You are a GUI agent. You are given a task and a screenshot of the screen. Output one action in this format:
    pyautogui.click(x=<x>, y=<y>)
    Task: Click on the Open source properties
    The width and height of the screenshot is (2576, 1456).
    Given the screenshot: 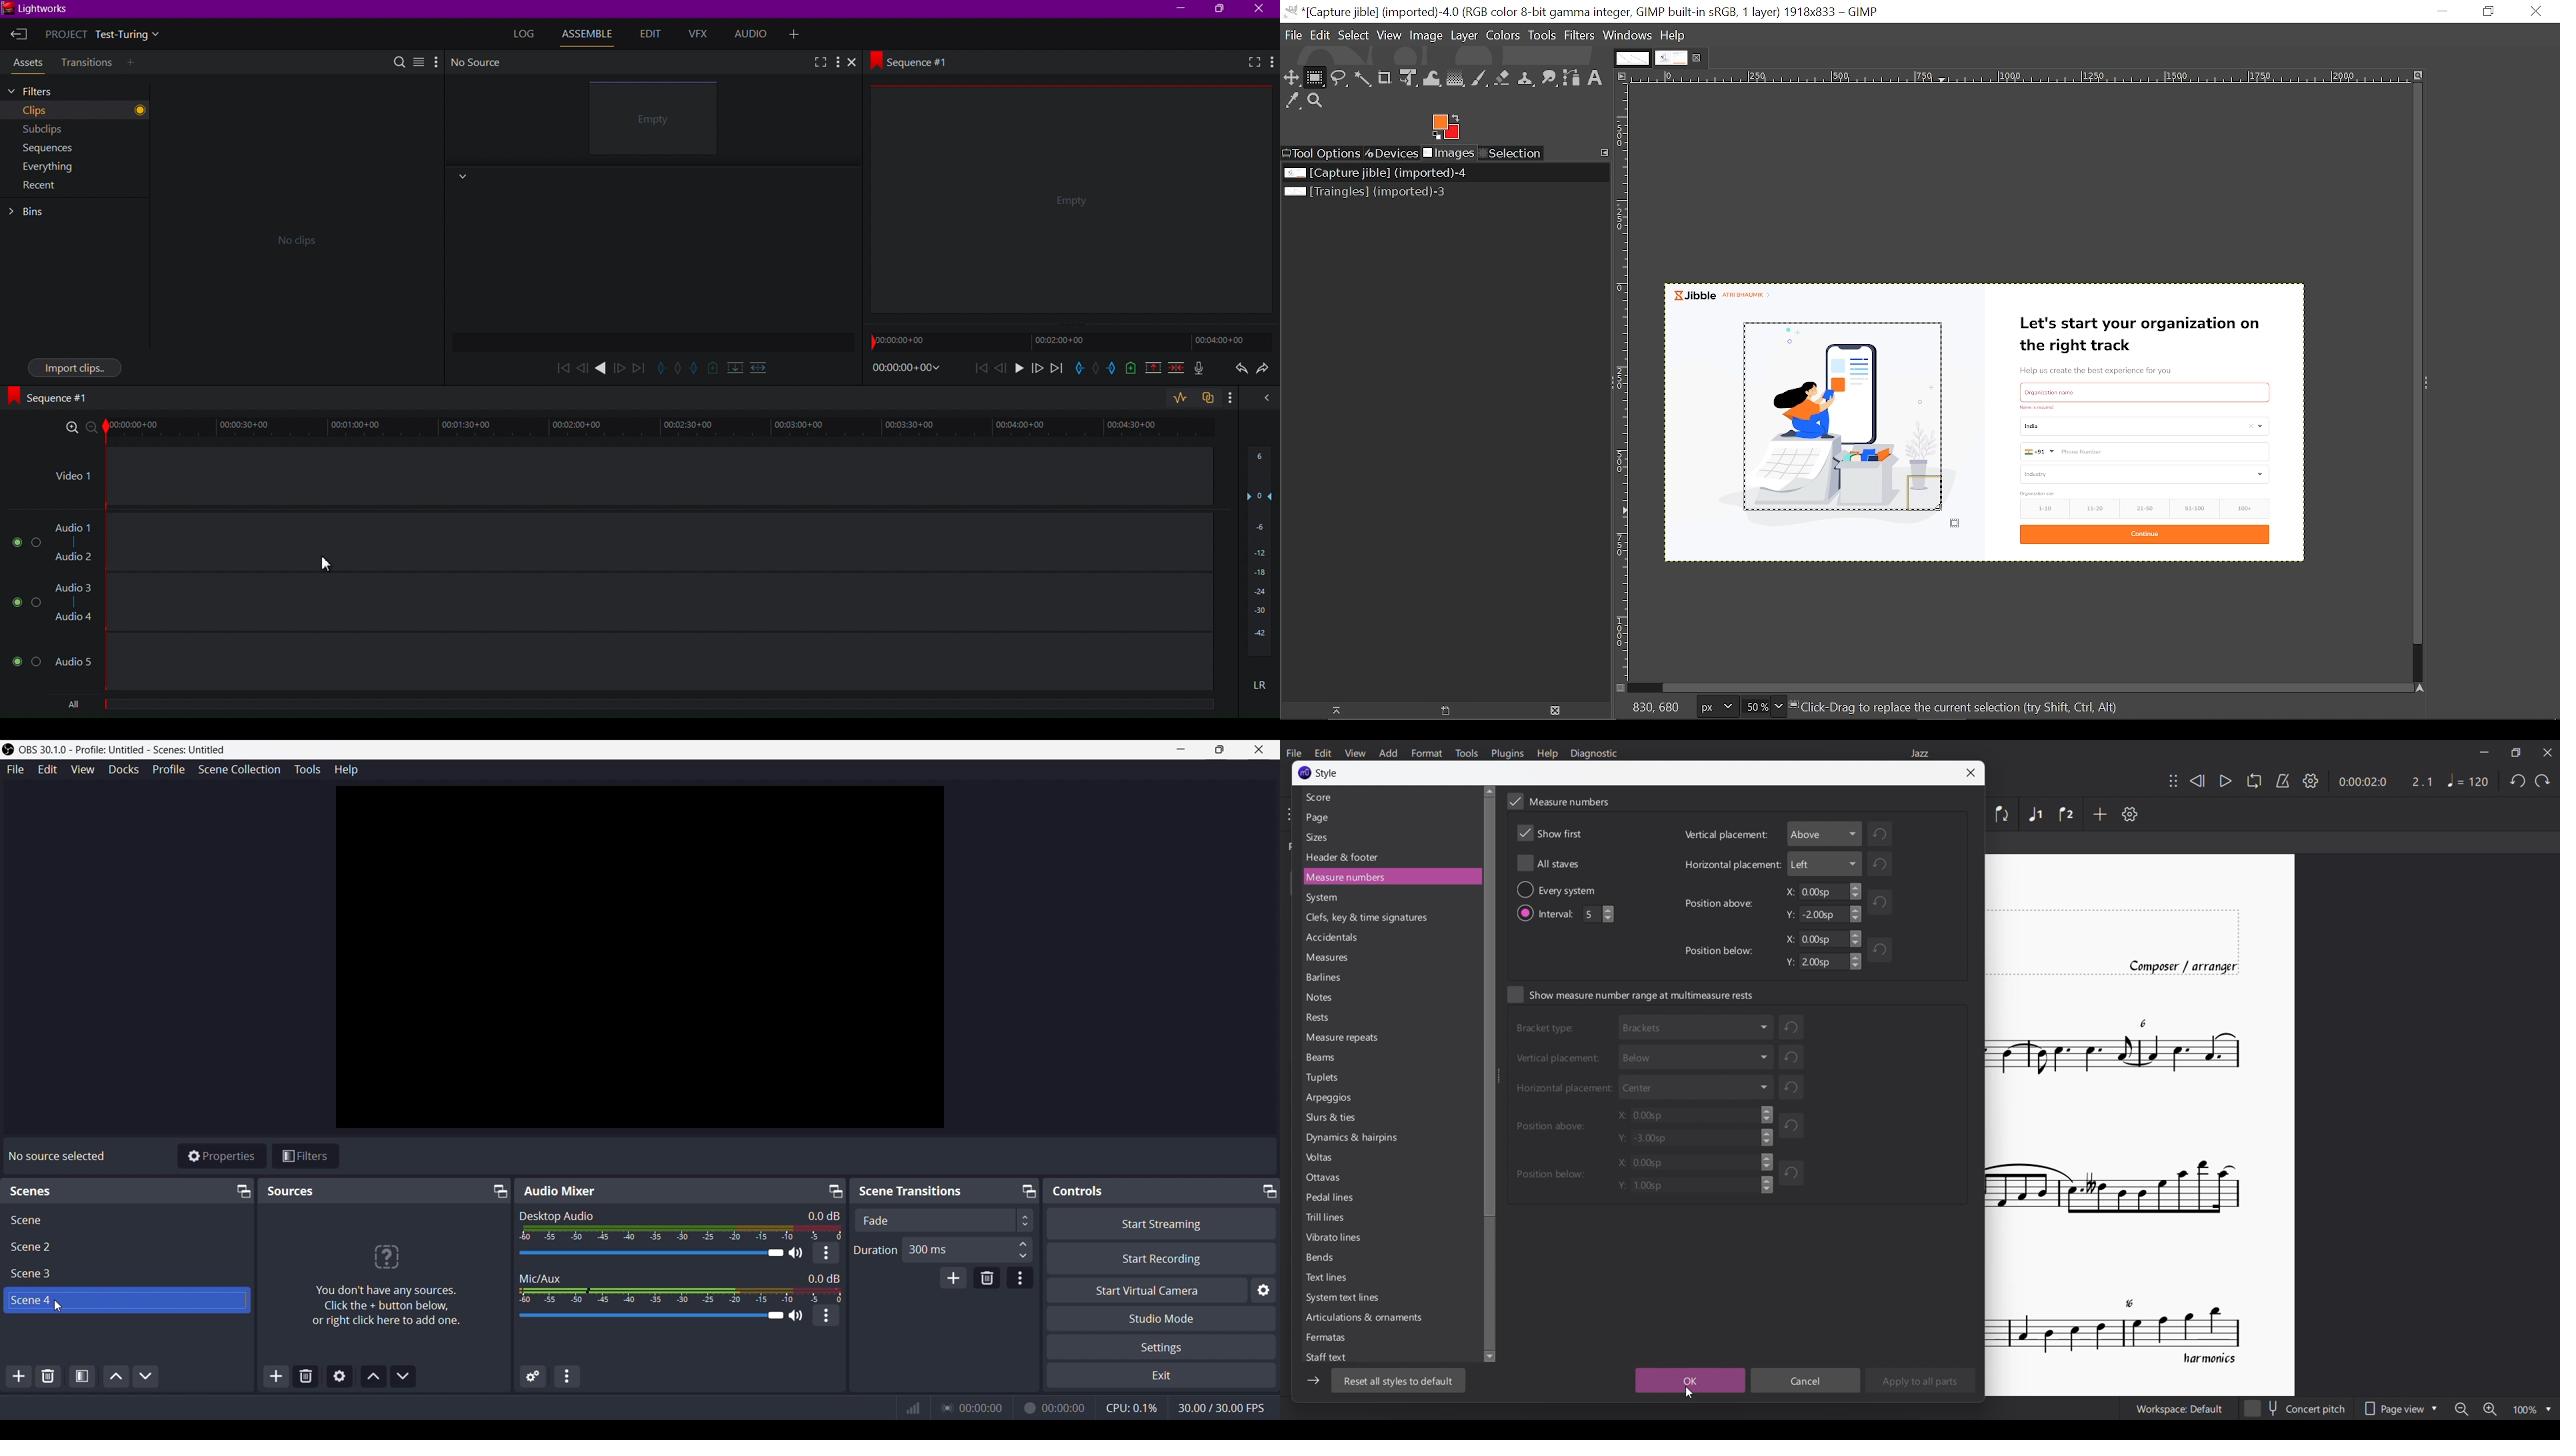 What is the action you would take?
    pyautogui.click(x=338, y=1375)
    